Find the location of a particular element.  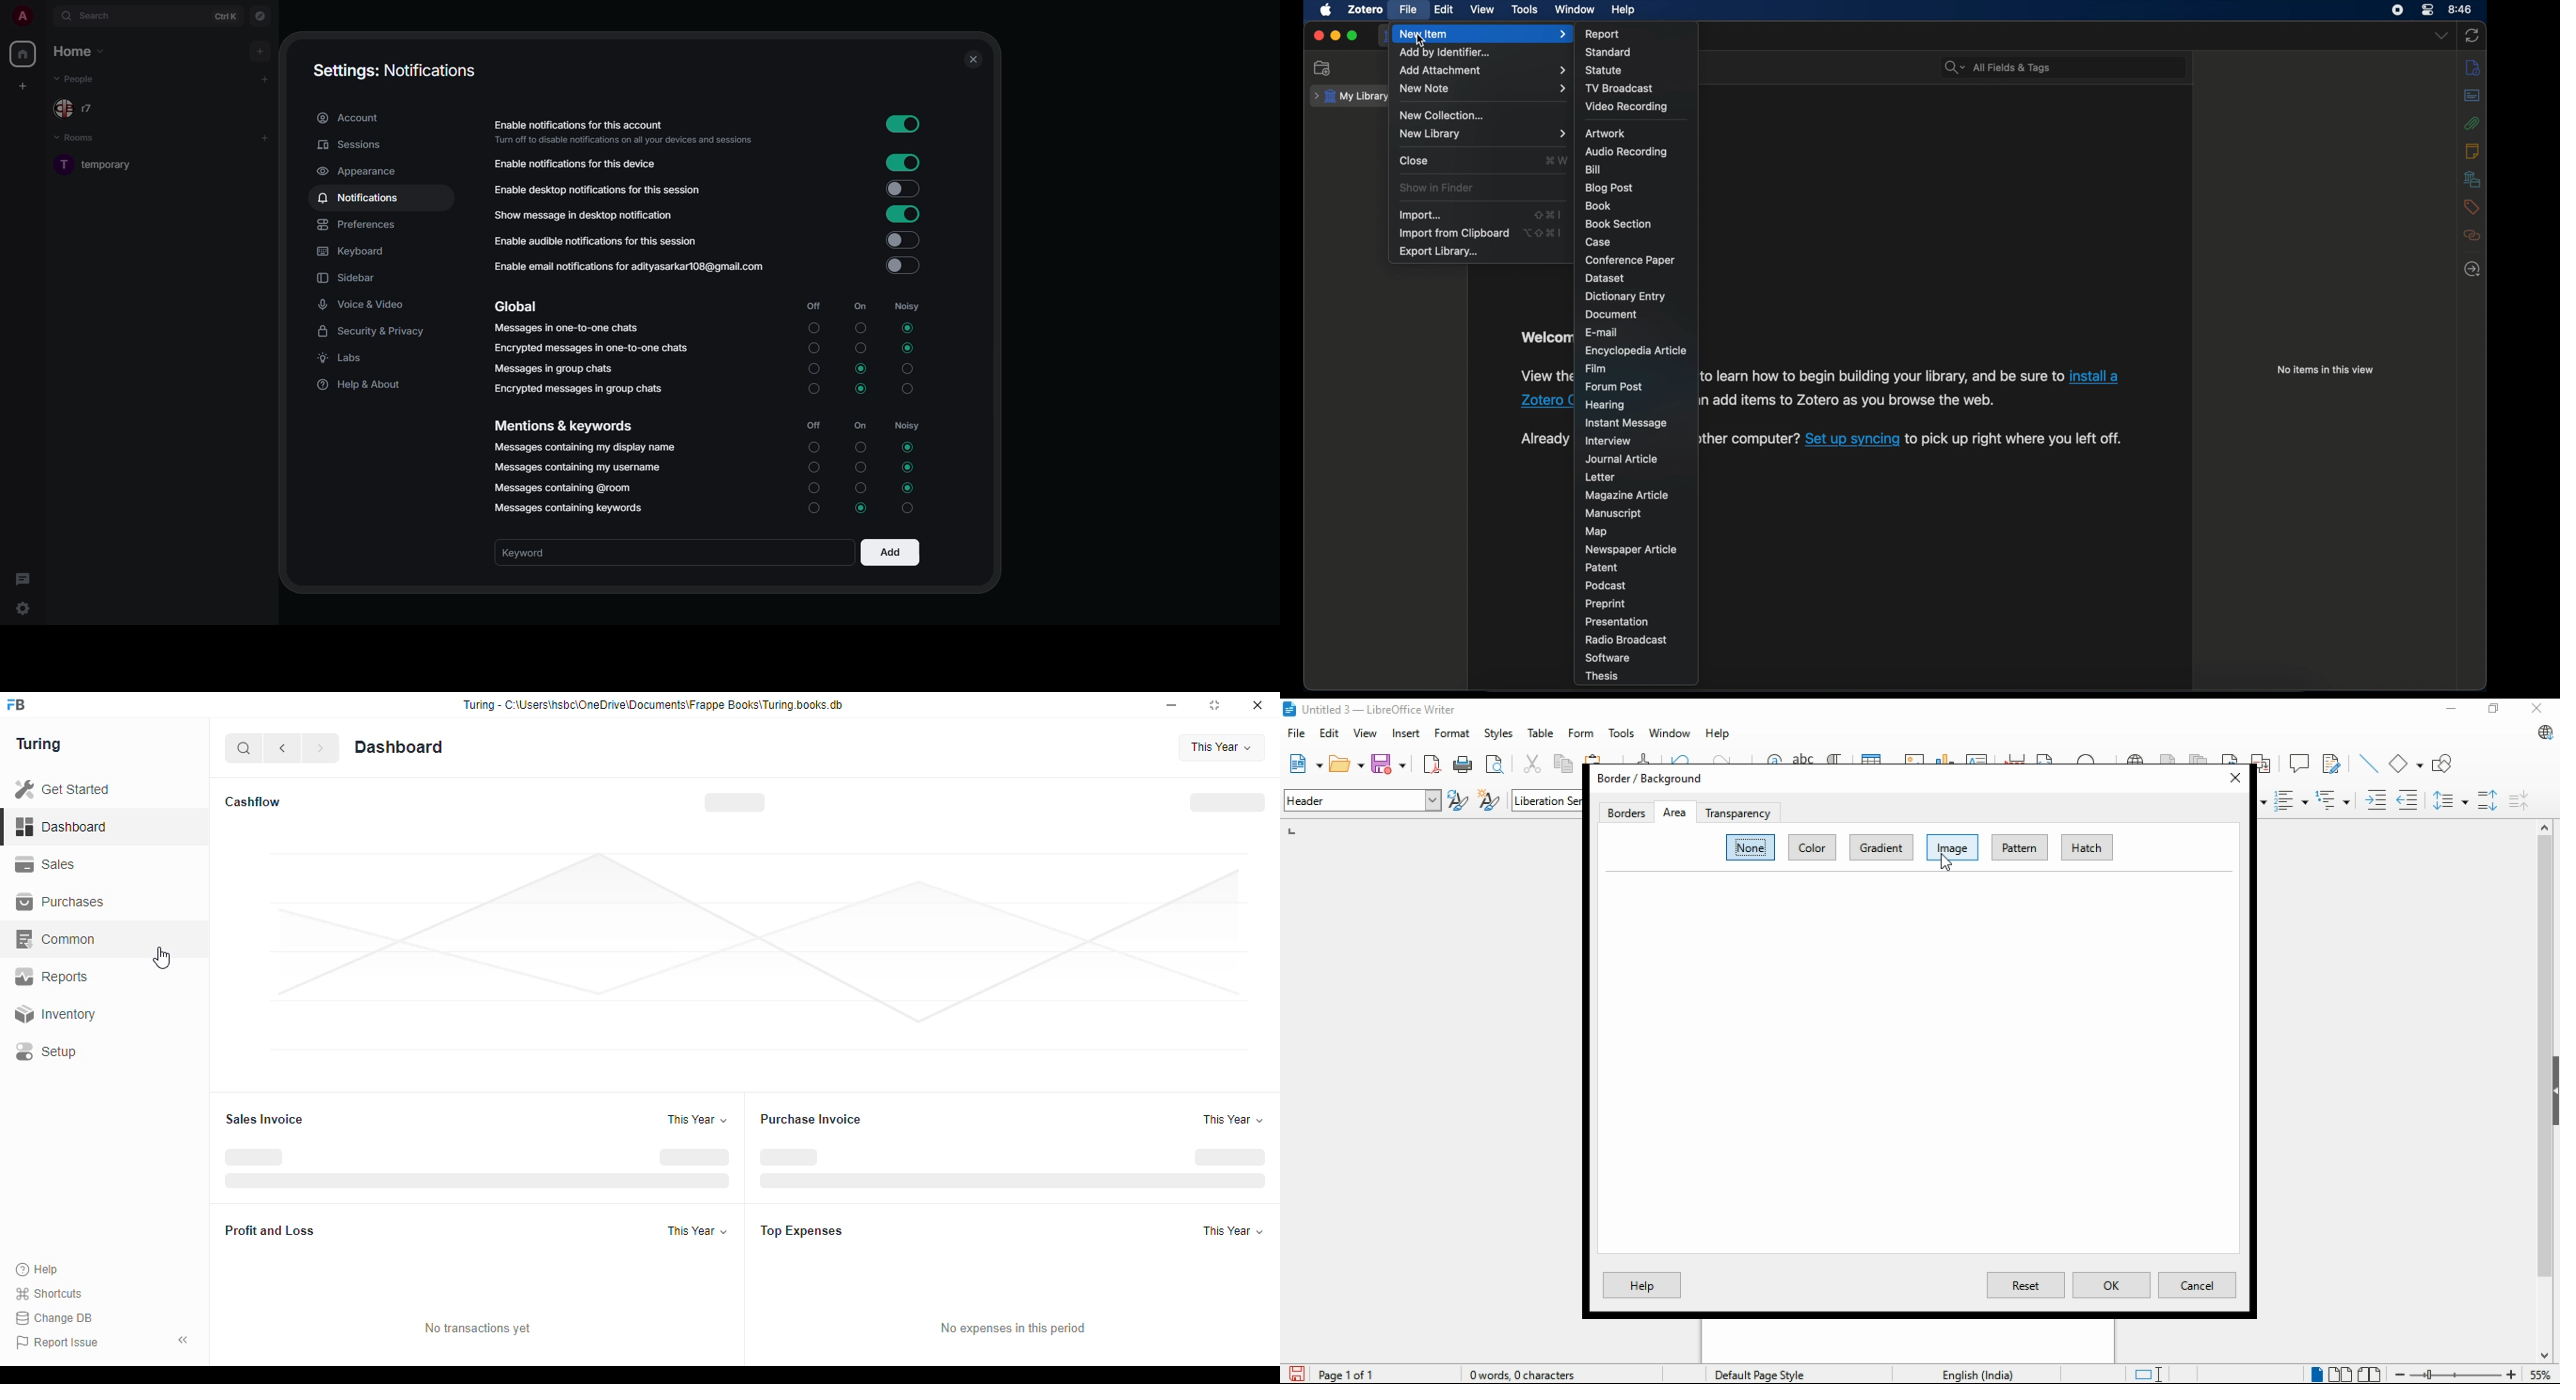

turn on is located at coordinates (813, 491).